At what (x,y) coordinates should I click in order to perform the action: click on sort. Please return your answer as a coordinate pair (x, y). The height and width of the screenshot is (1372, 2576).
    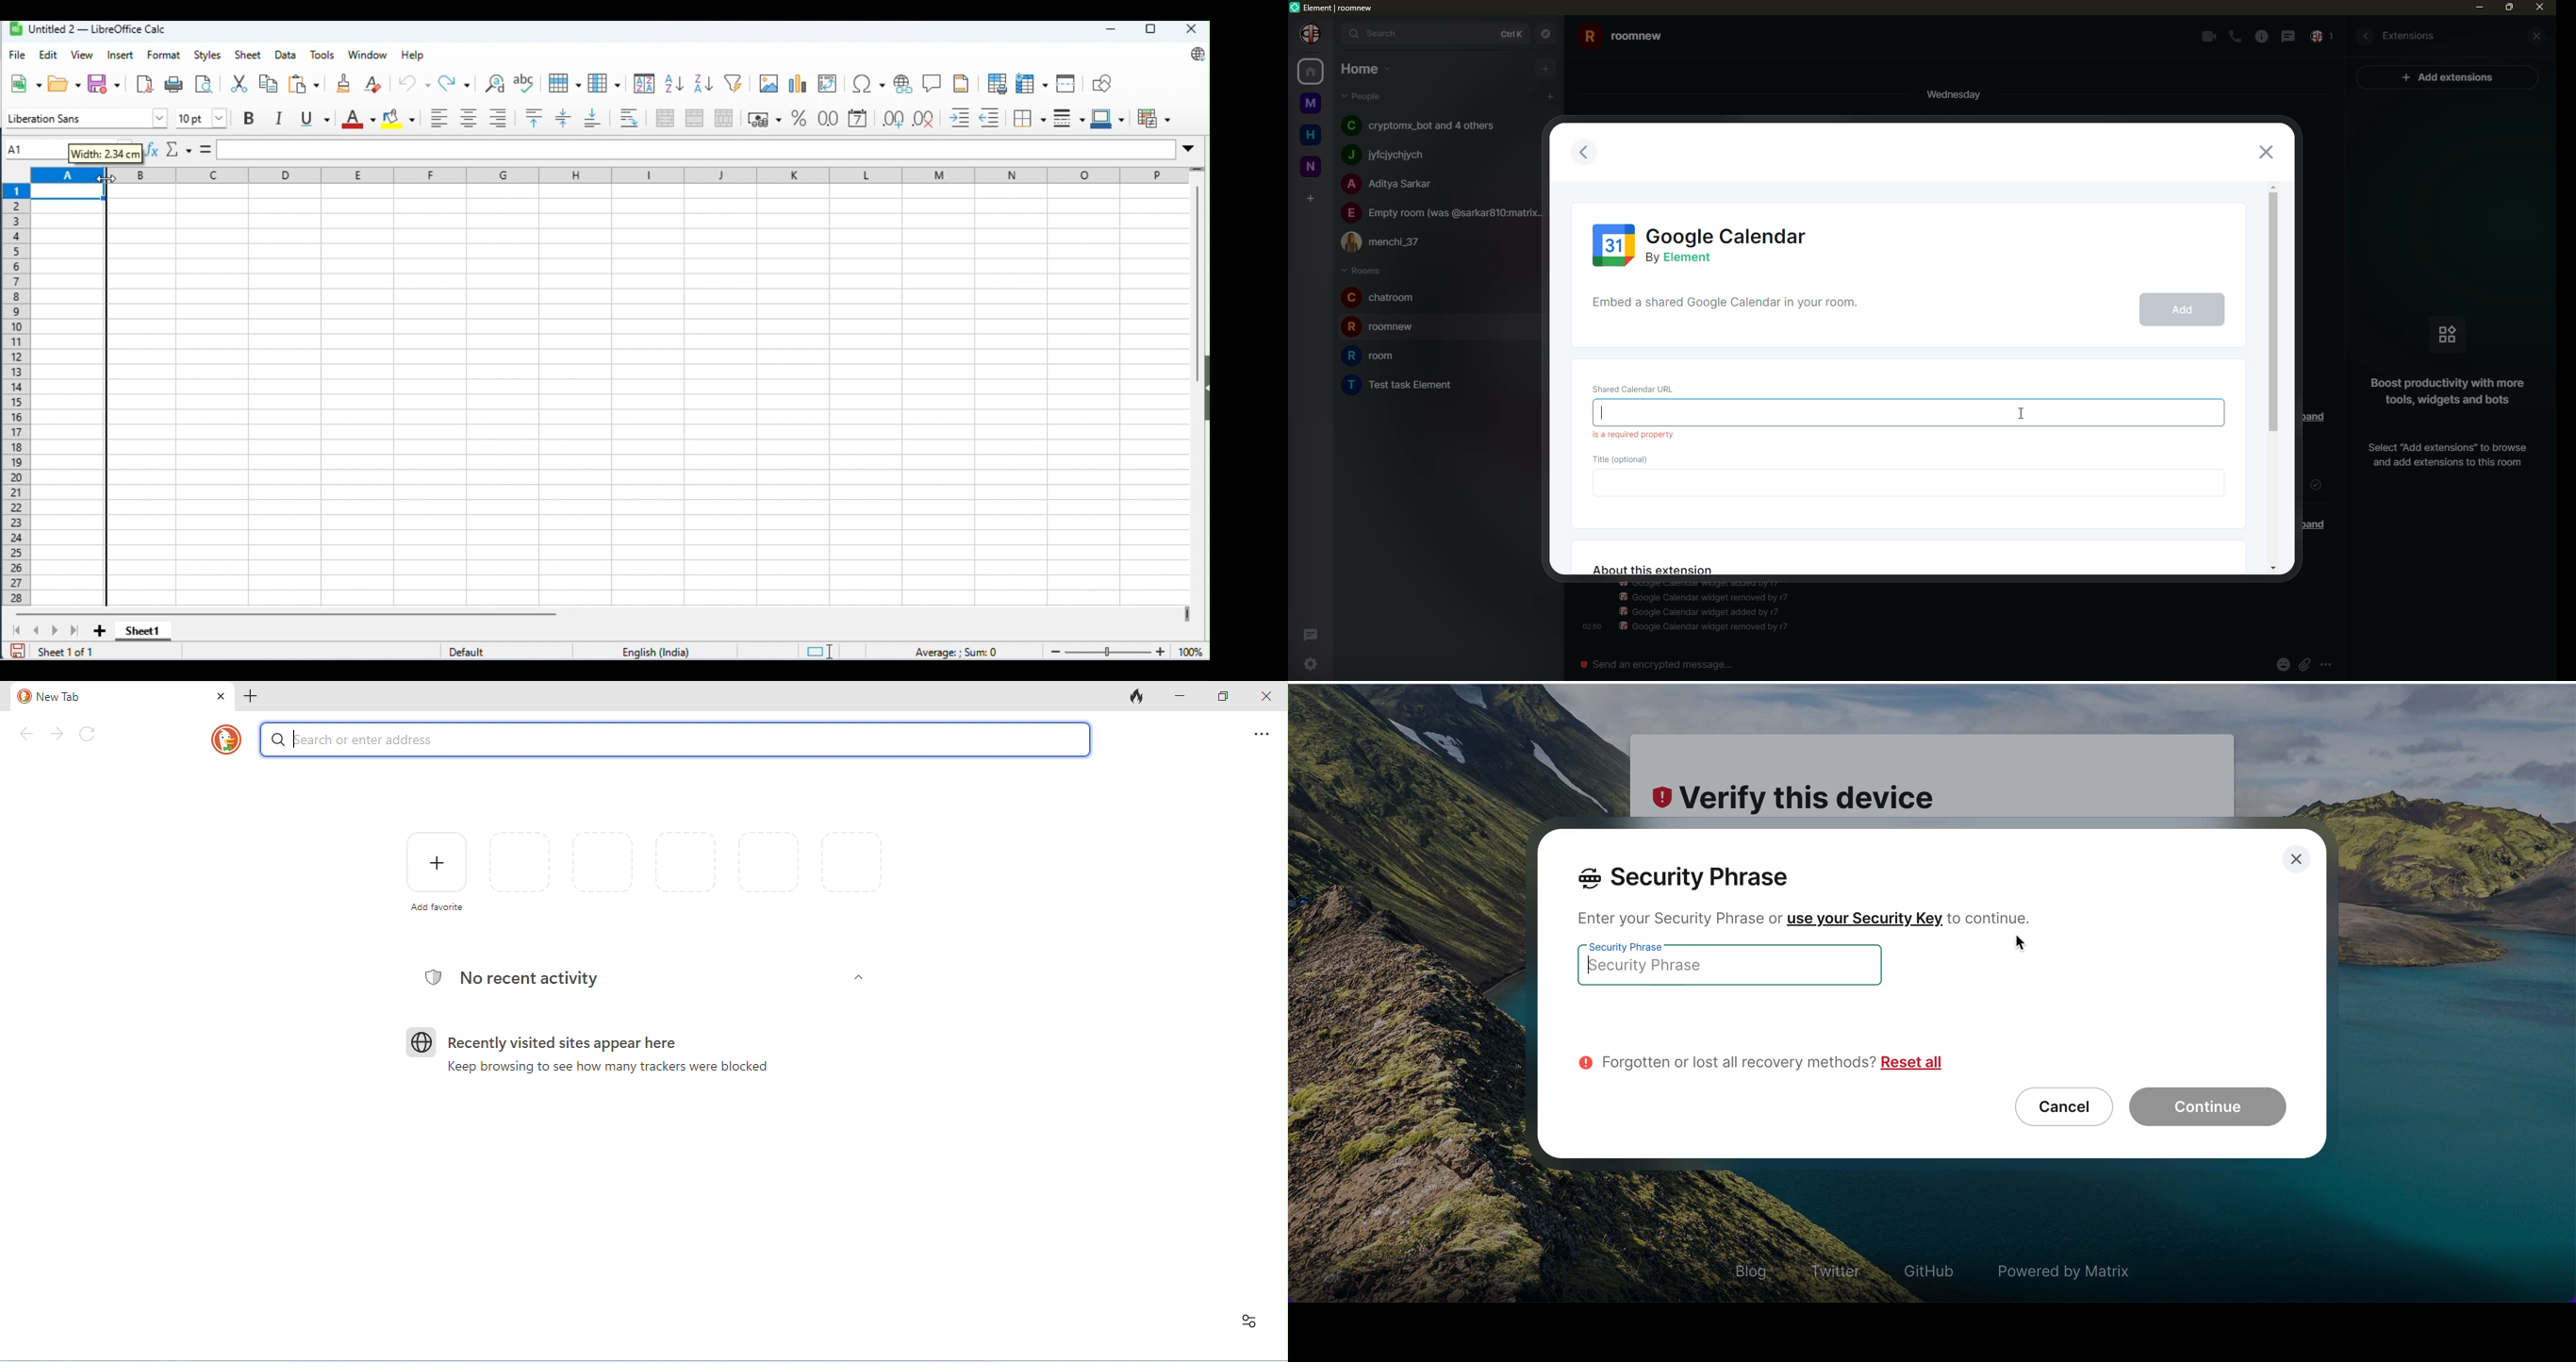
    Looking at the image, I should click on (644, 84).